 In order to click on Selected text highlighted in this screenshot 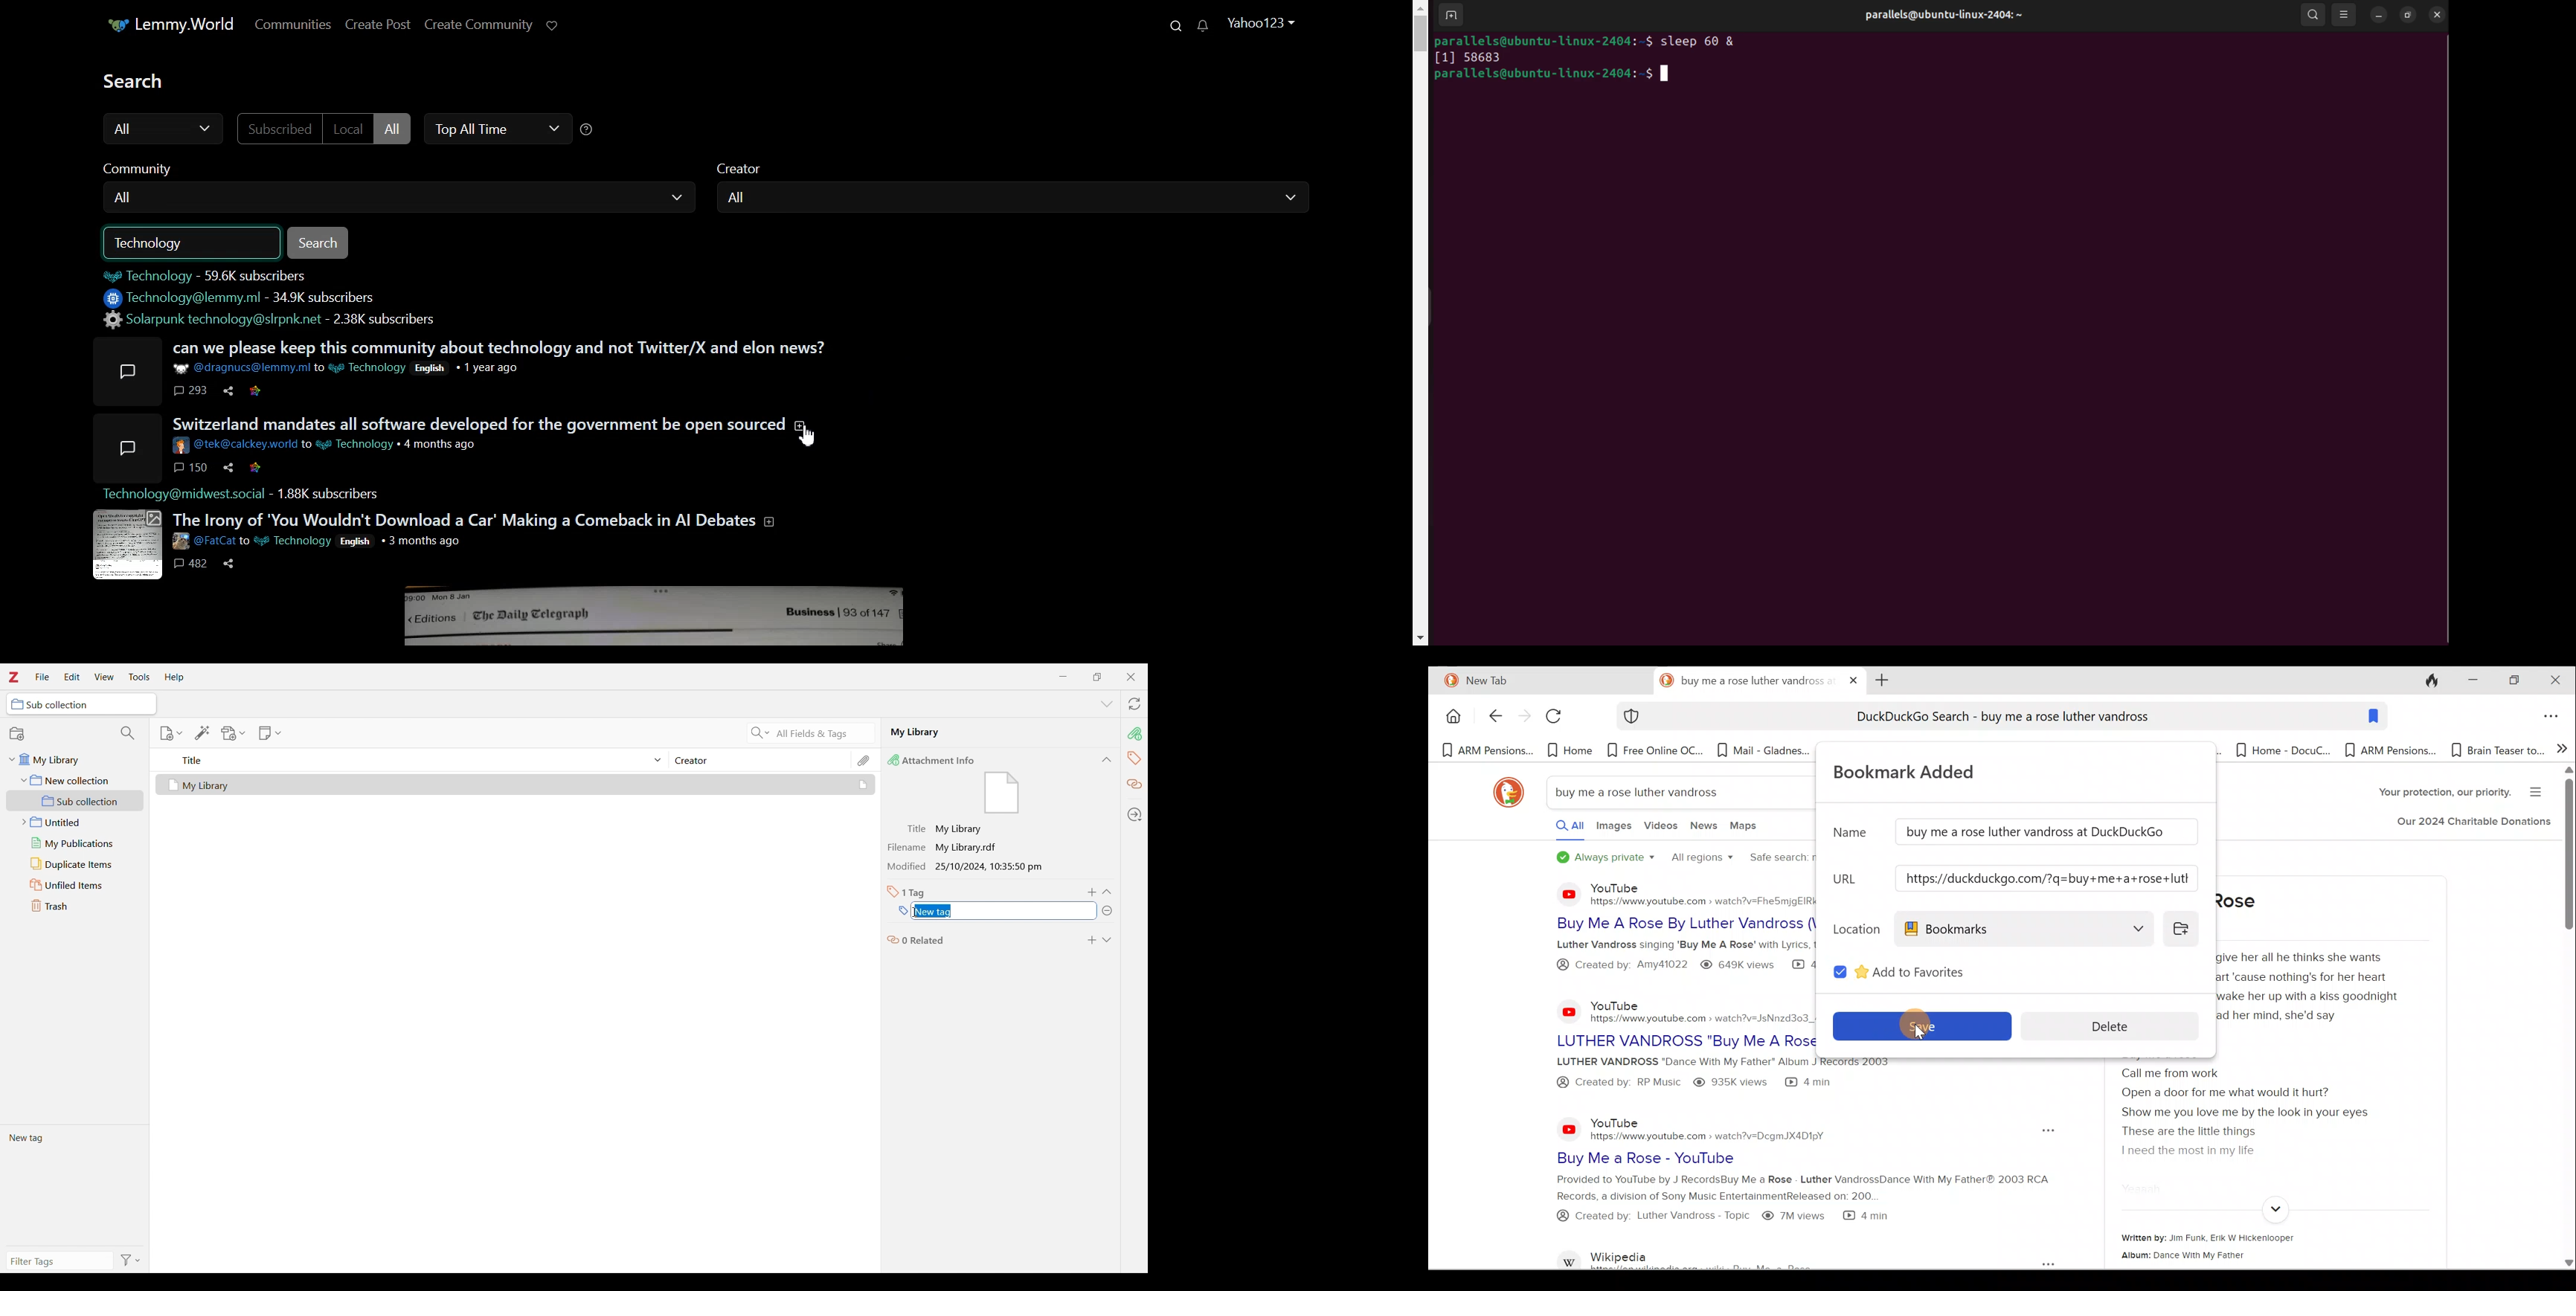, I will do `click(935, 911)`.